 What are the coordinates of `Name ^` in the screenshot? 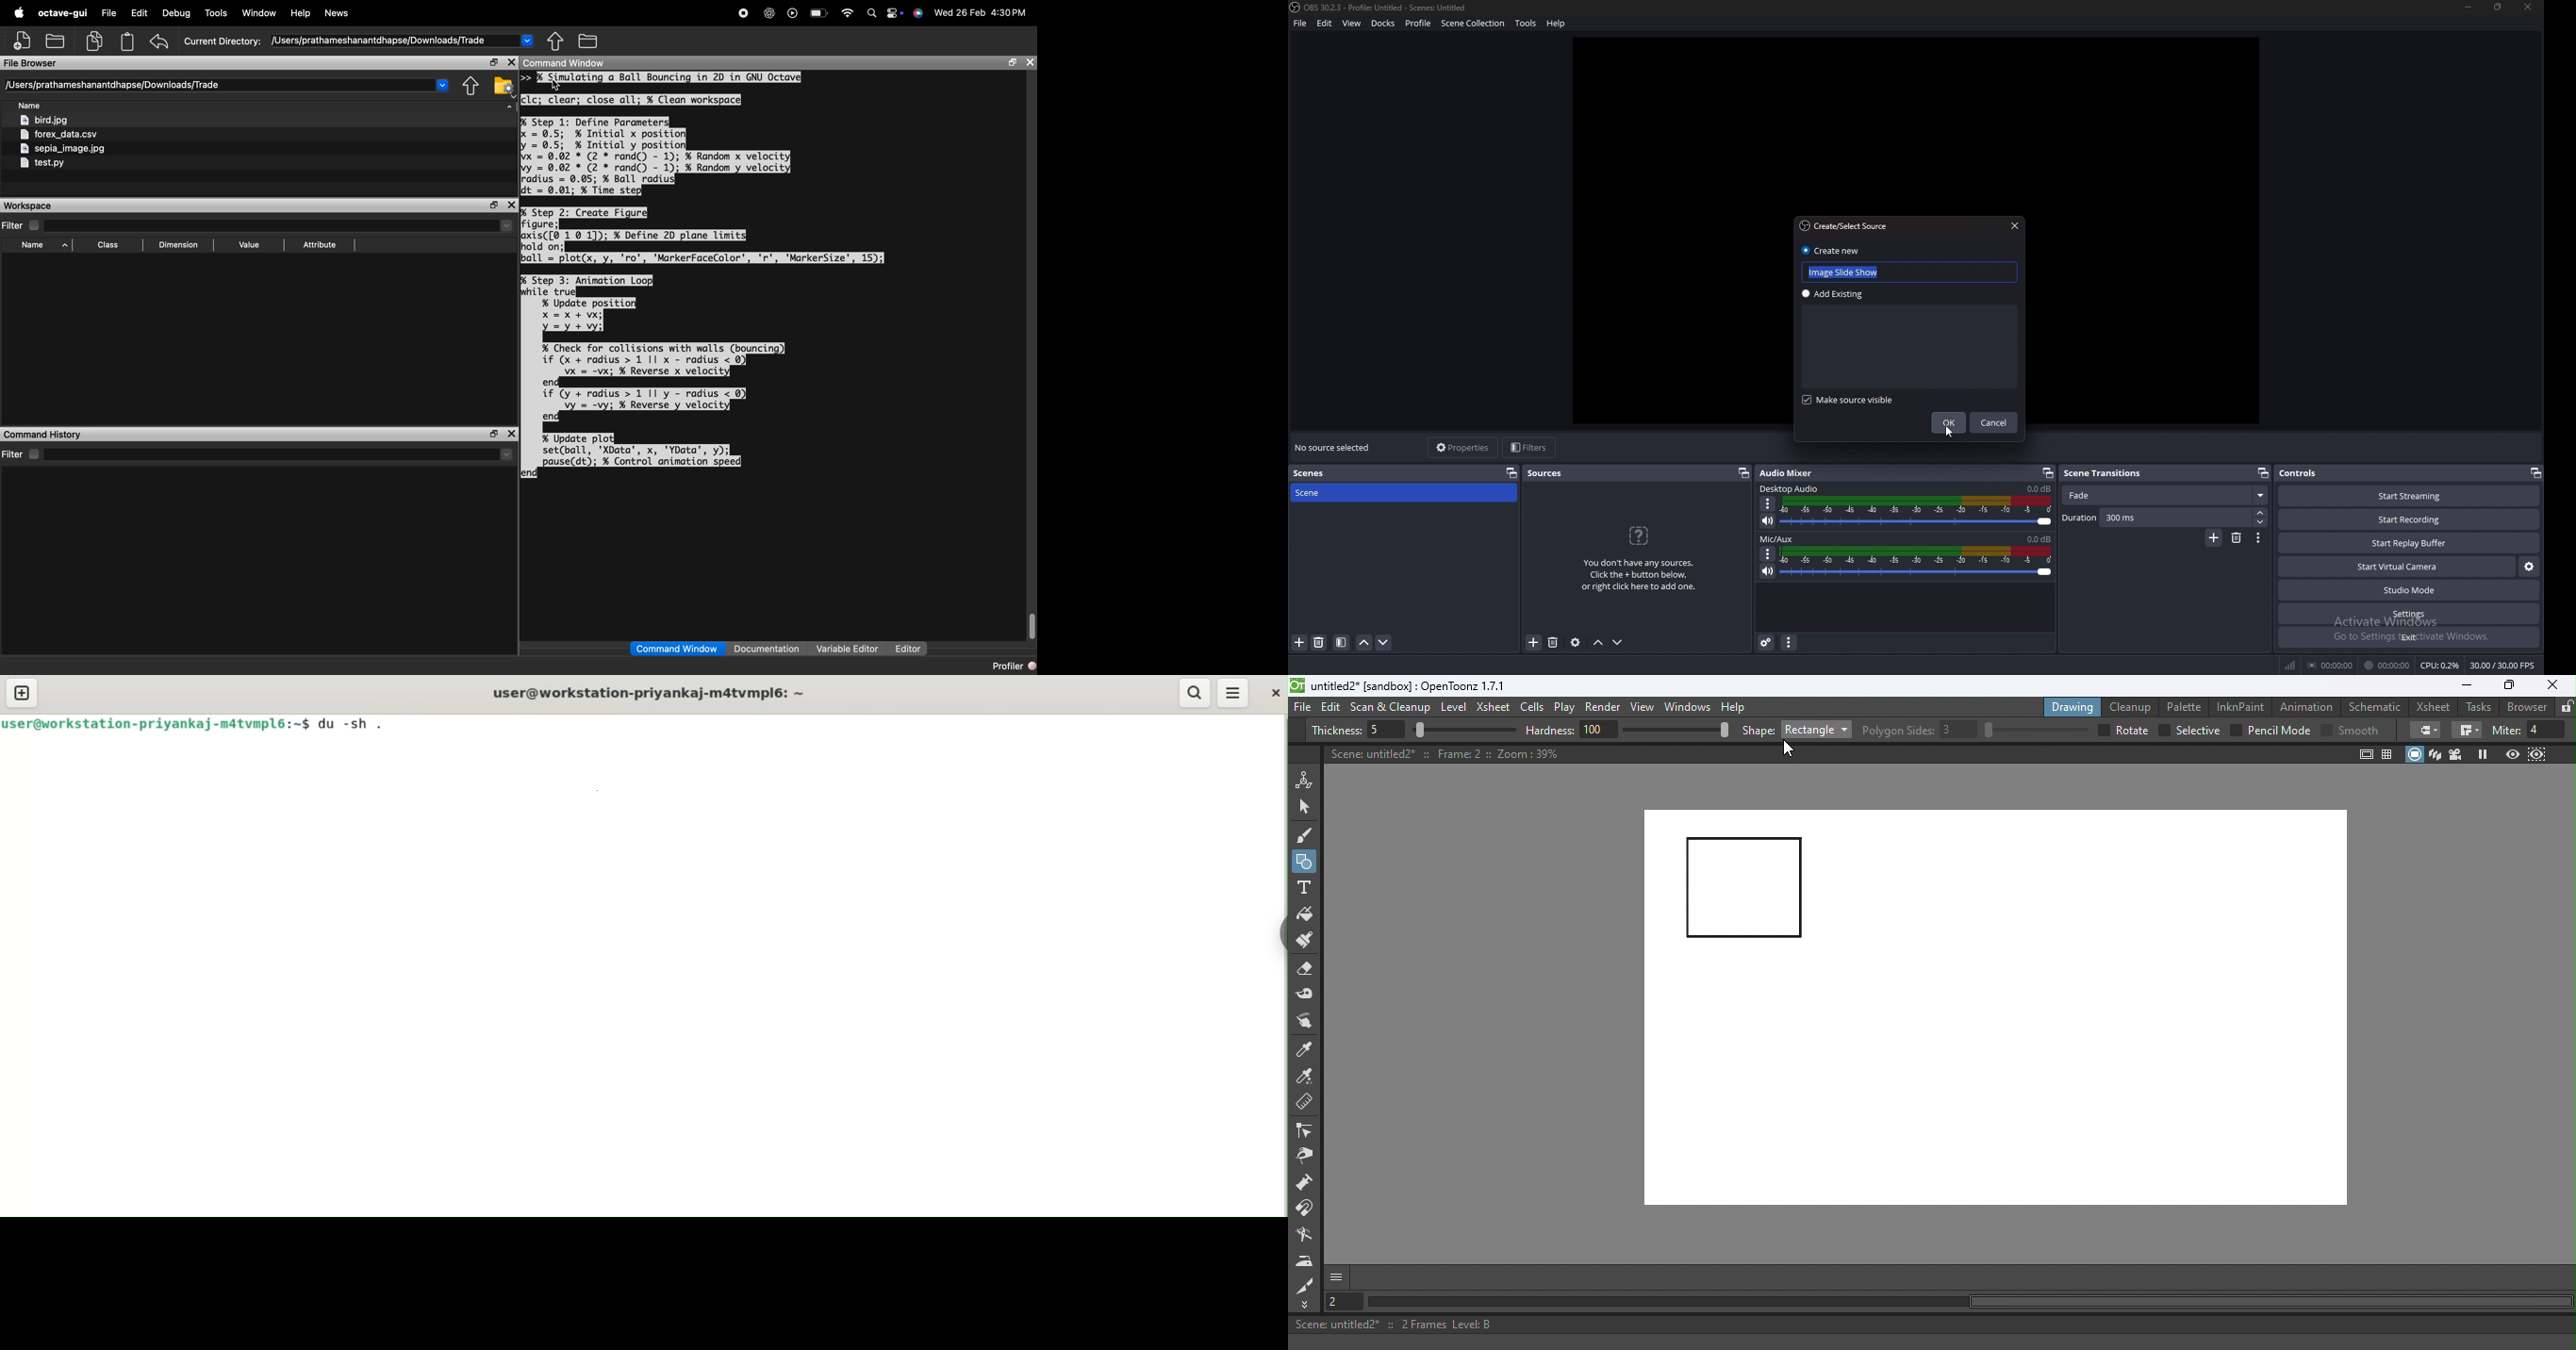 It's located at (45, 245).